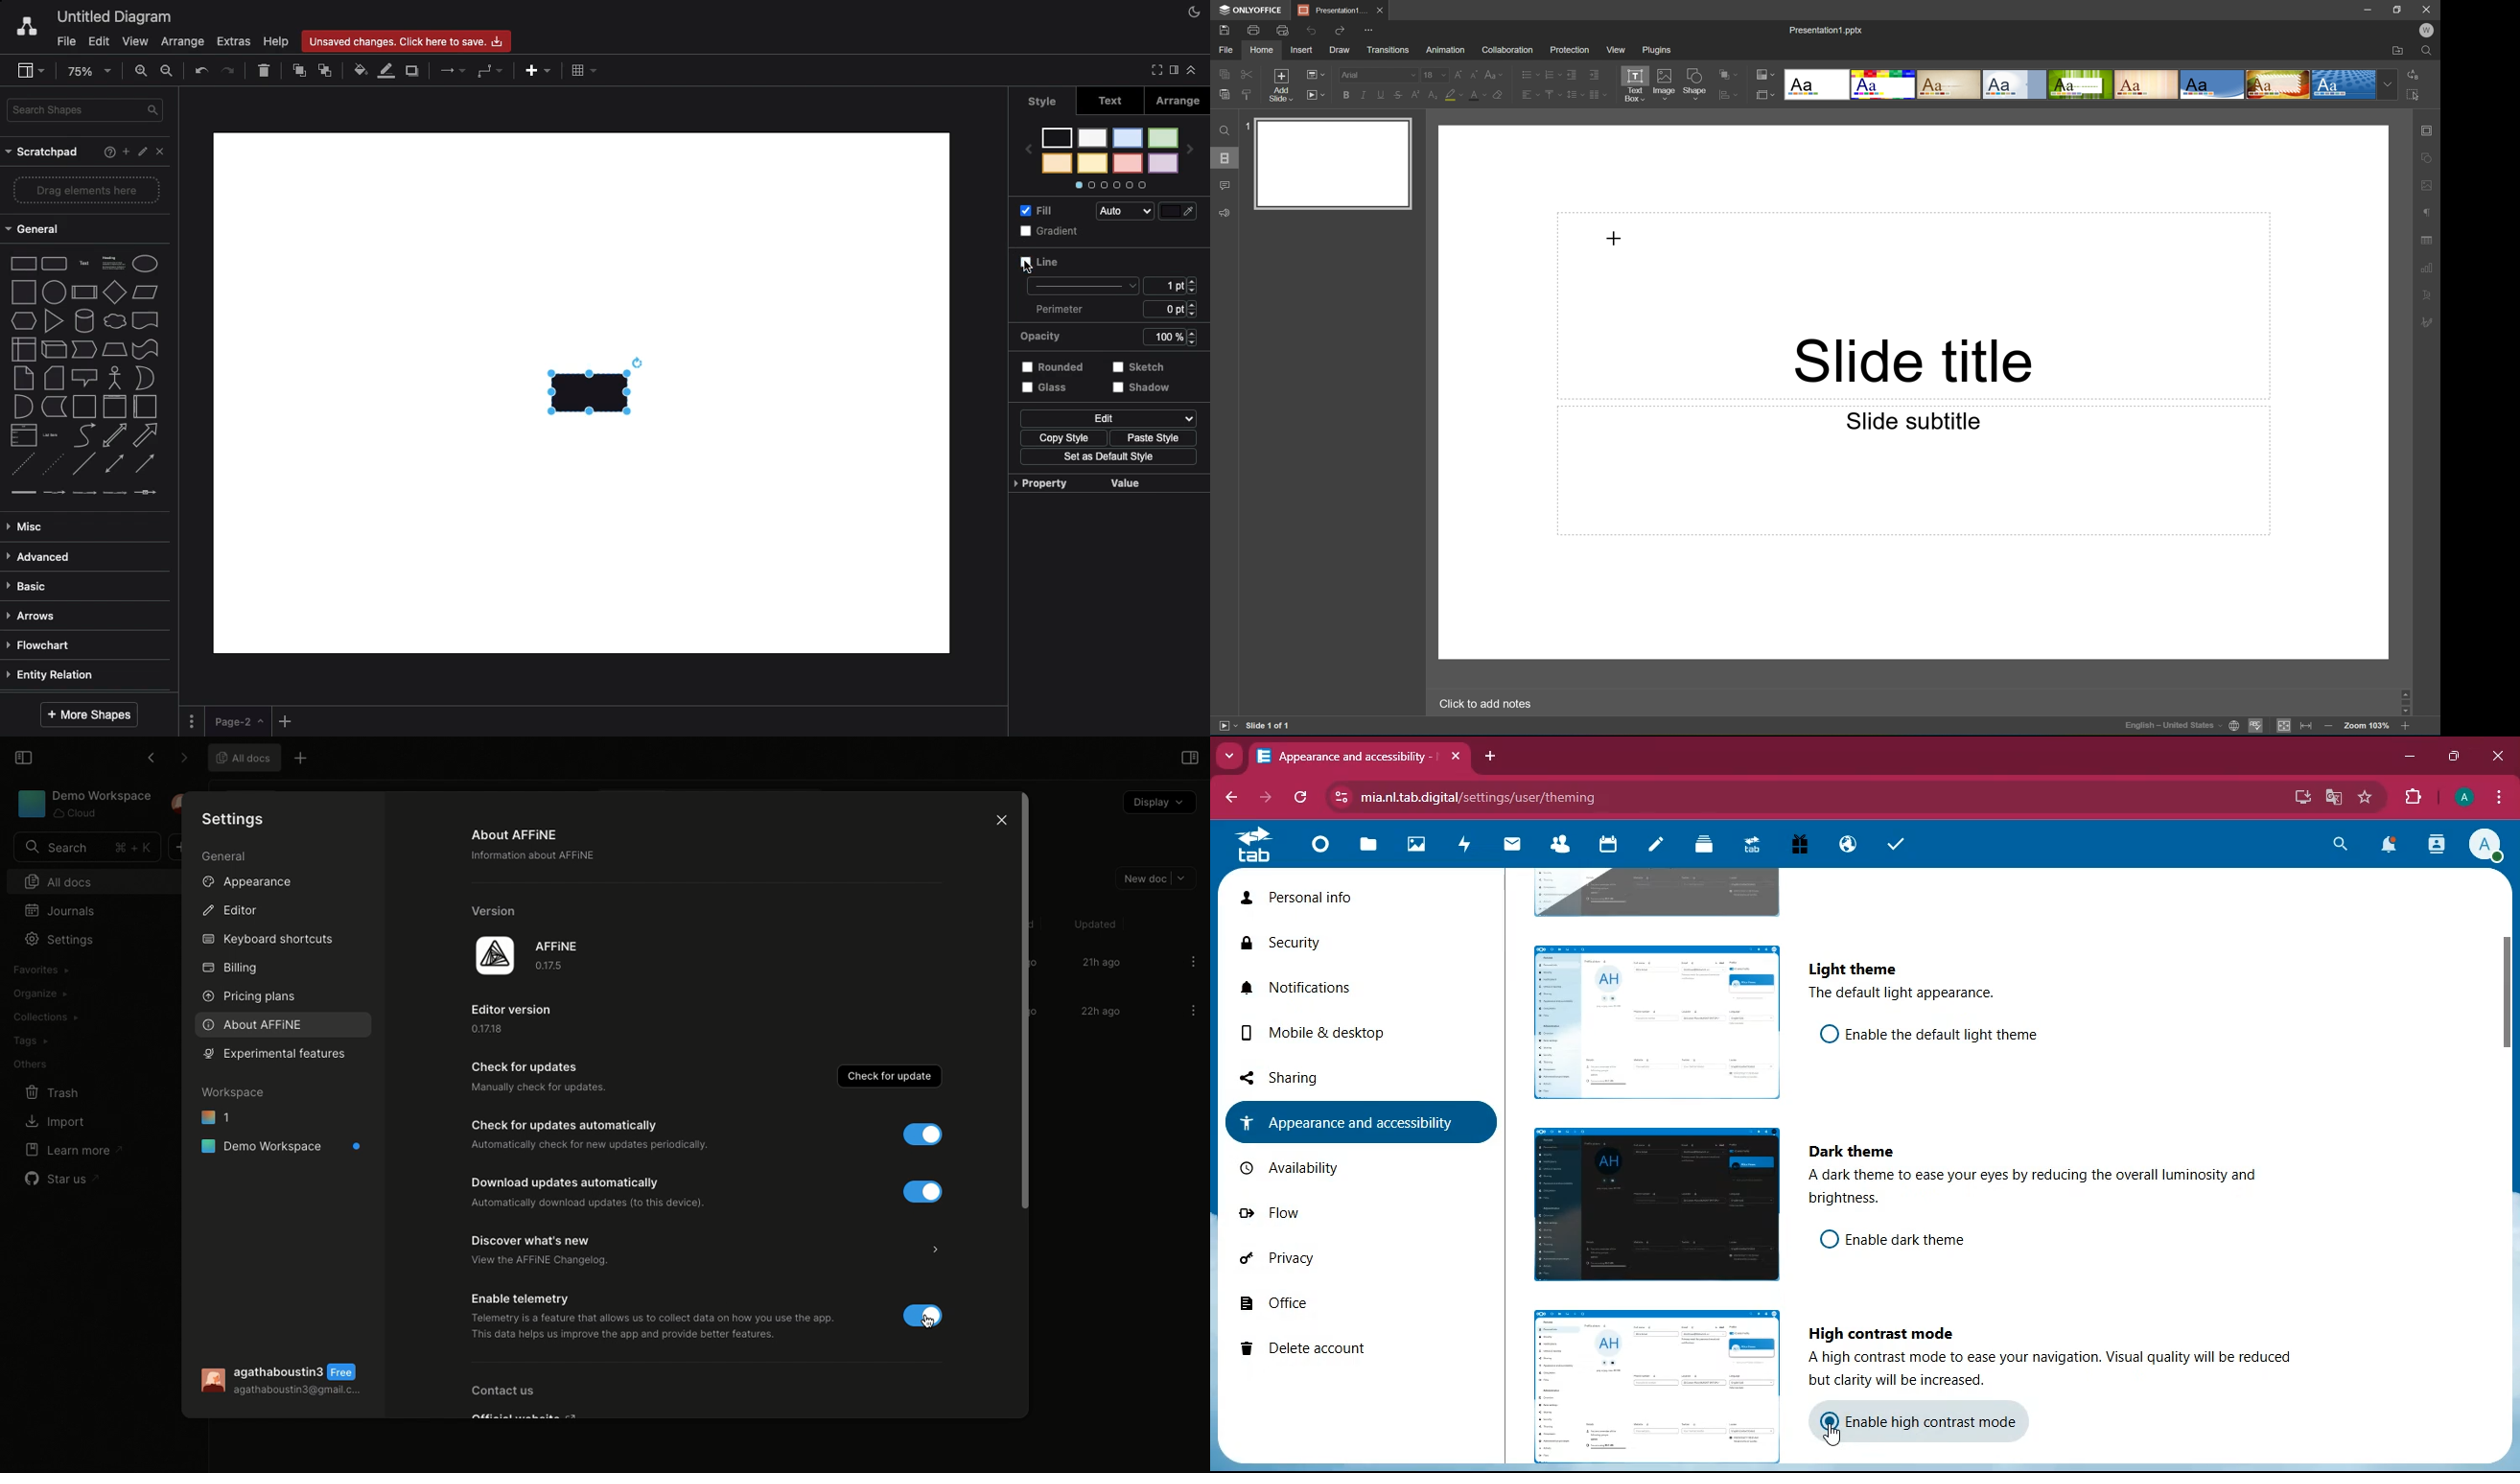 The height and width of the screenshot is (1484, 2520). What do you see at coordinates (1038, 103) in the screenshot?
I see `Style` at bounding box center [1038, 103].